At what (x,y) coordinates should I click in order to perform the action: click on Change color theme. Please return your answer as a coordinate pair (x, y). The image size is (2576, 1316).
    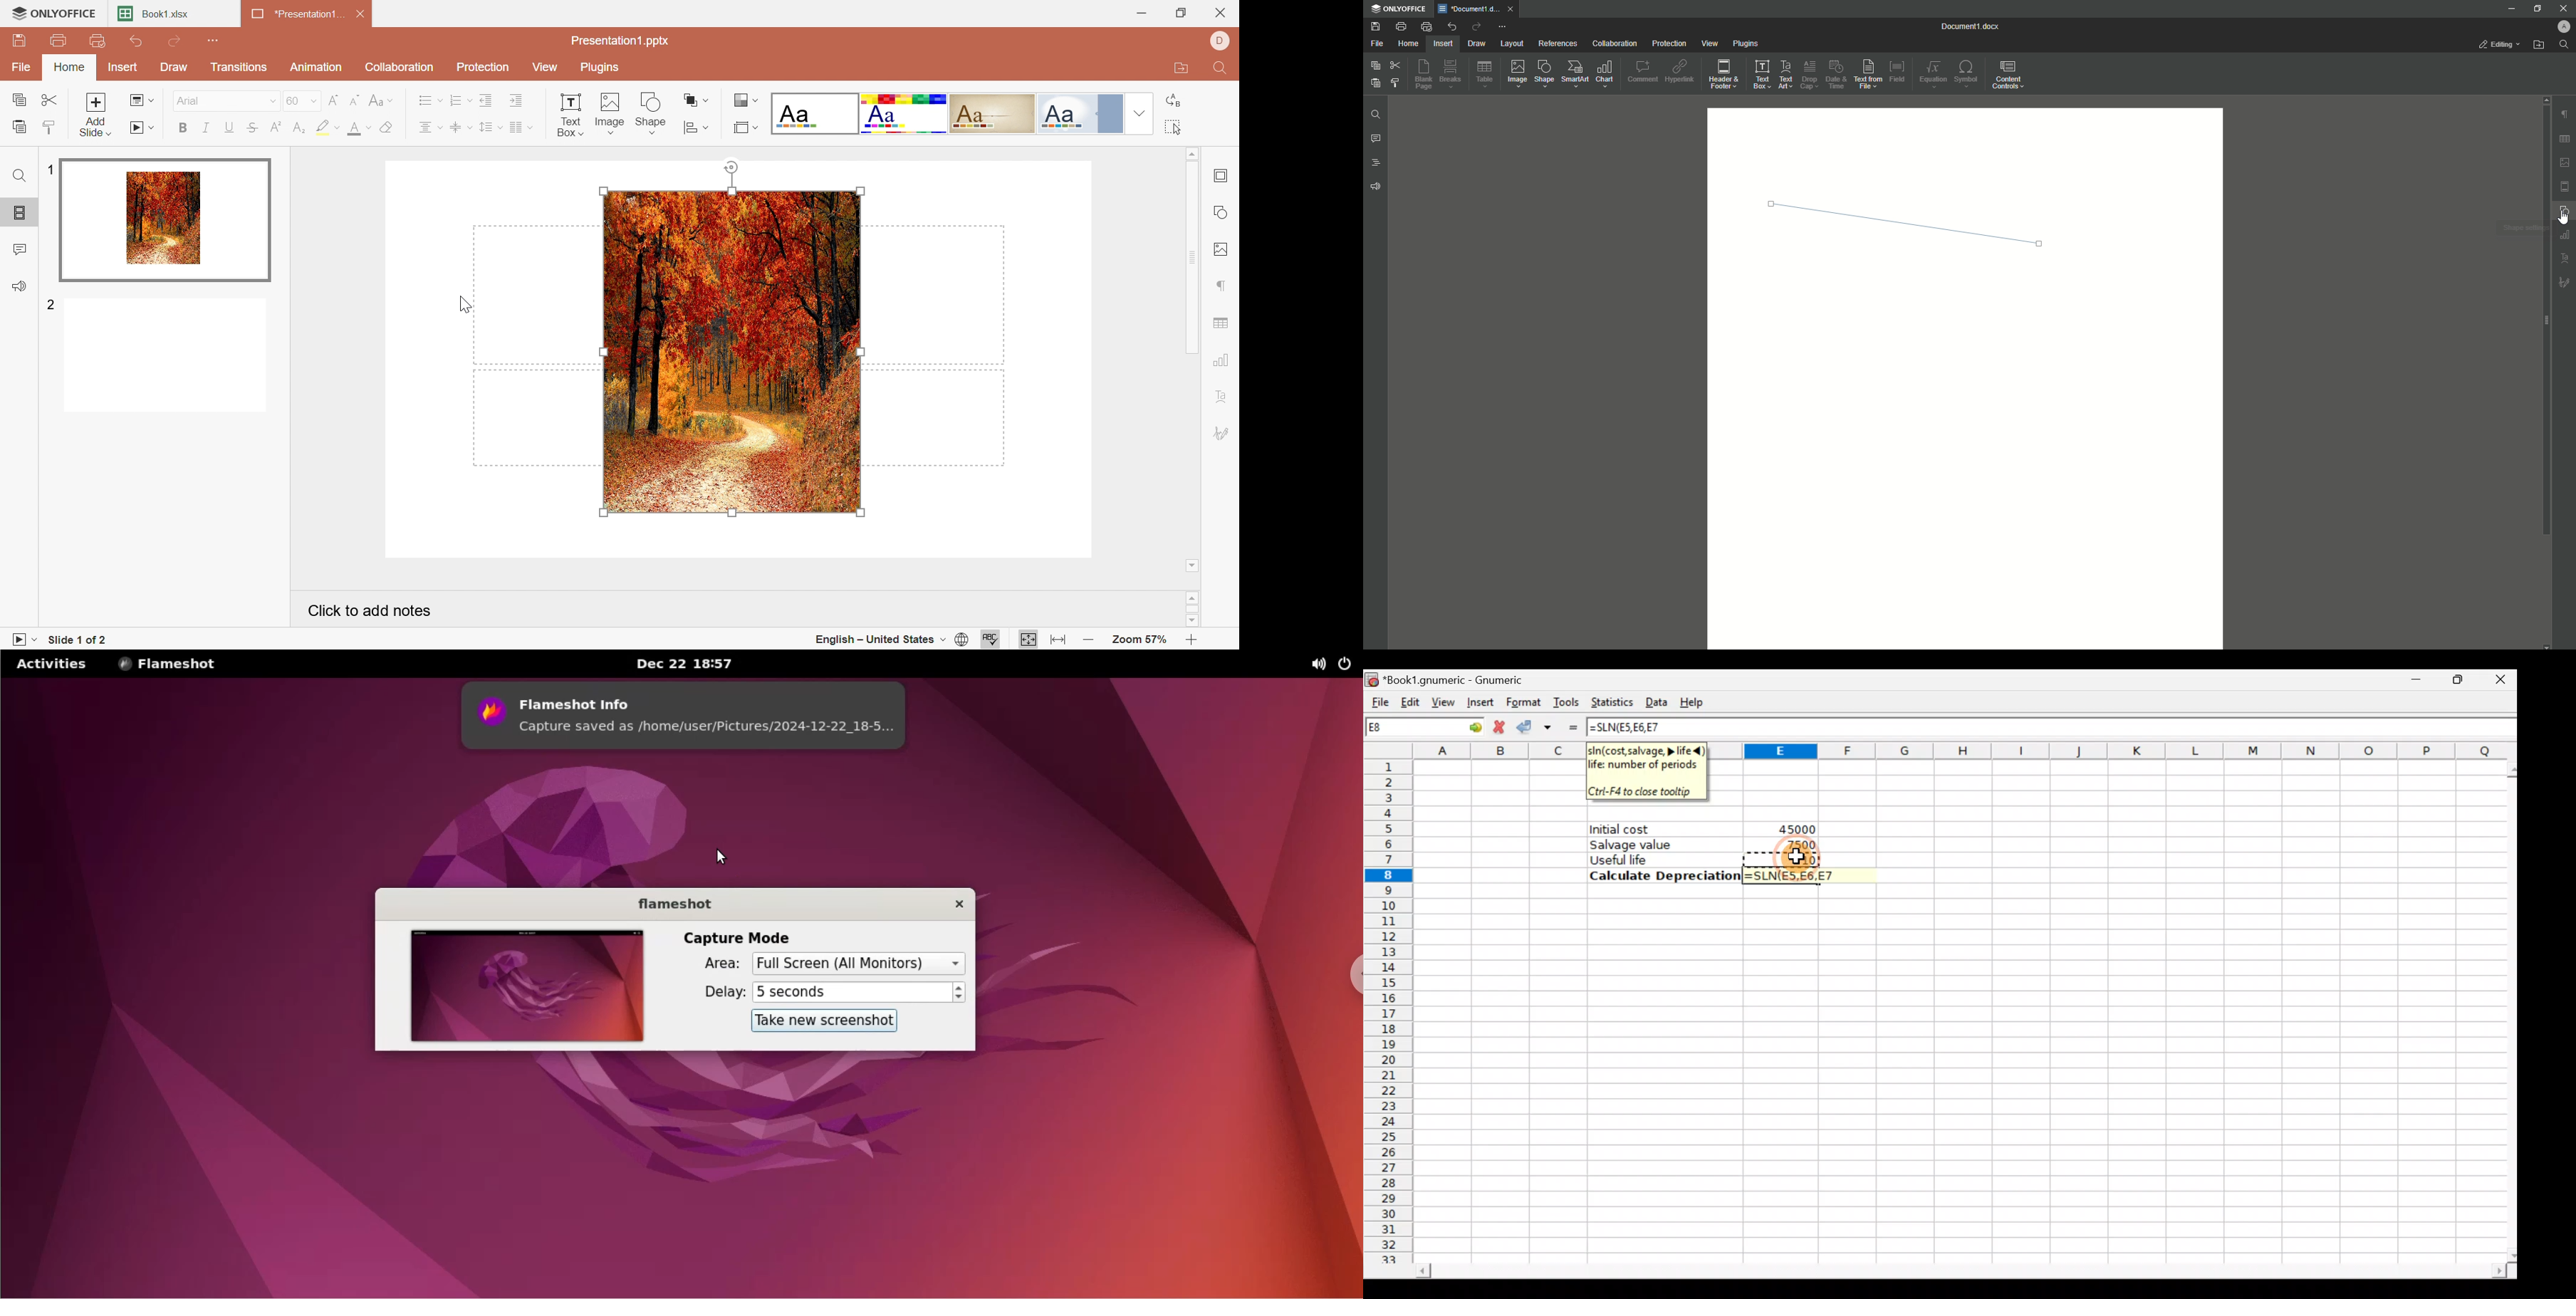
    Looking at the image, I should click on (744, 100).